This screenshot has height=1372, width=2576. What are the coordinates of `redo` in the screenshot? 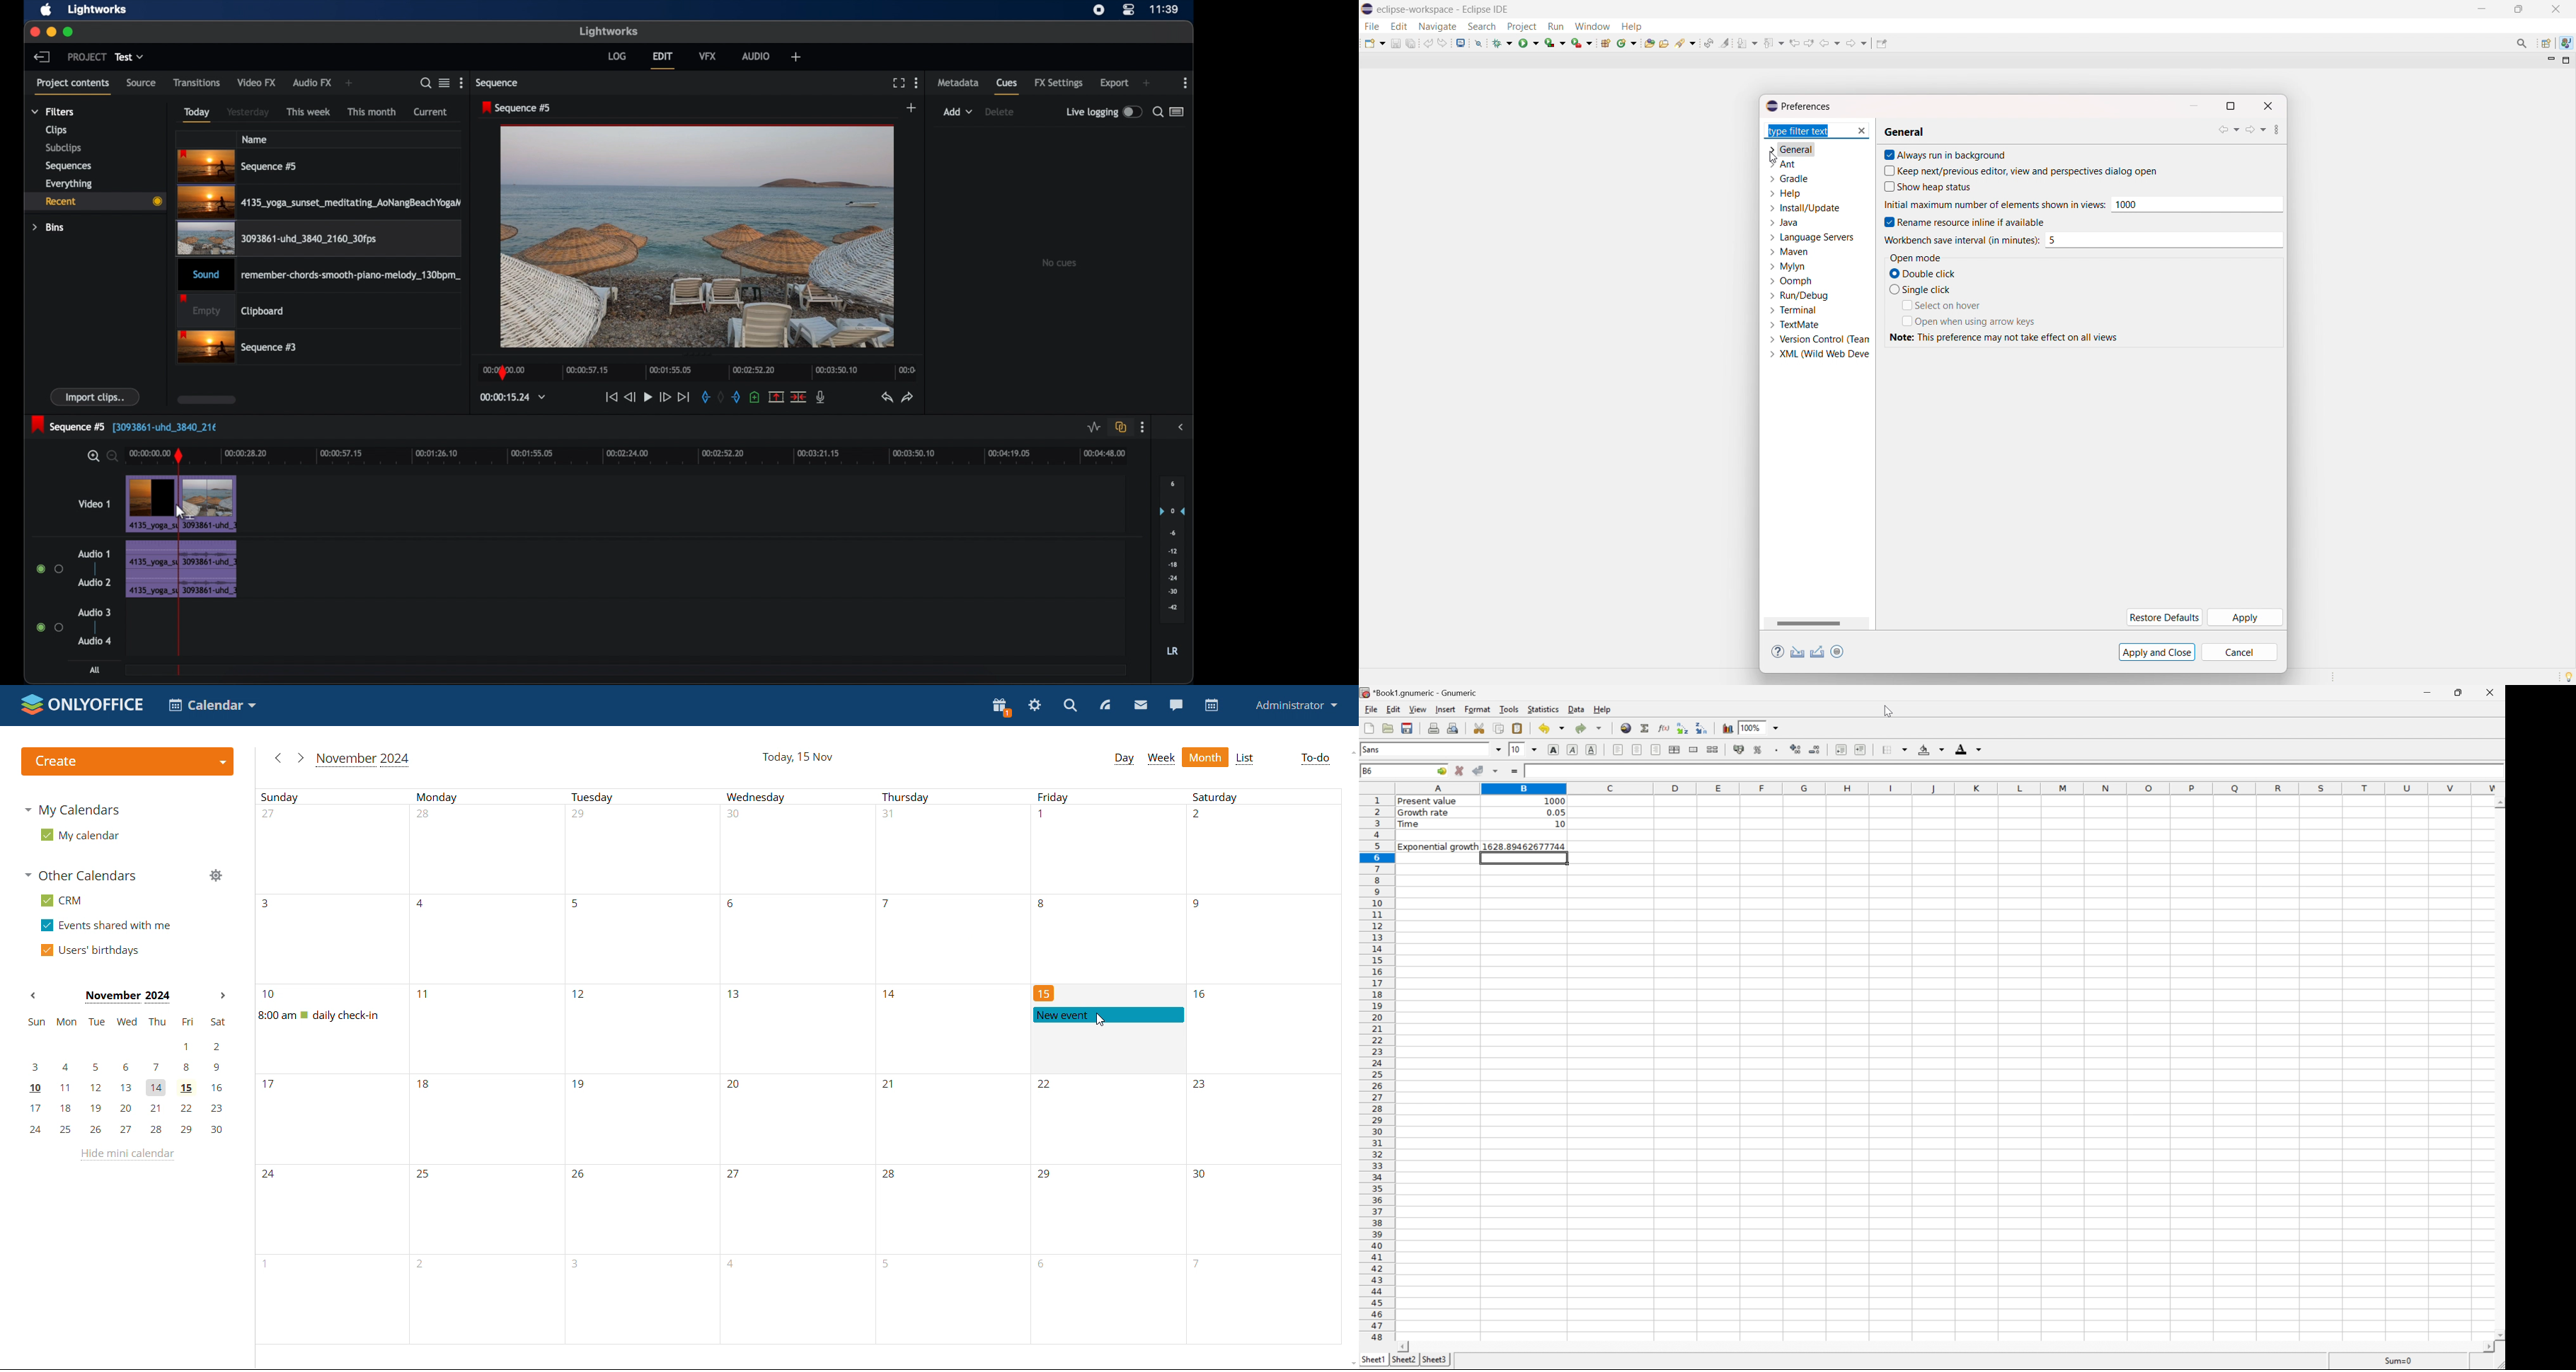 It's located at (908, 398).